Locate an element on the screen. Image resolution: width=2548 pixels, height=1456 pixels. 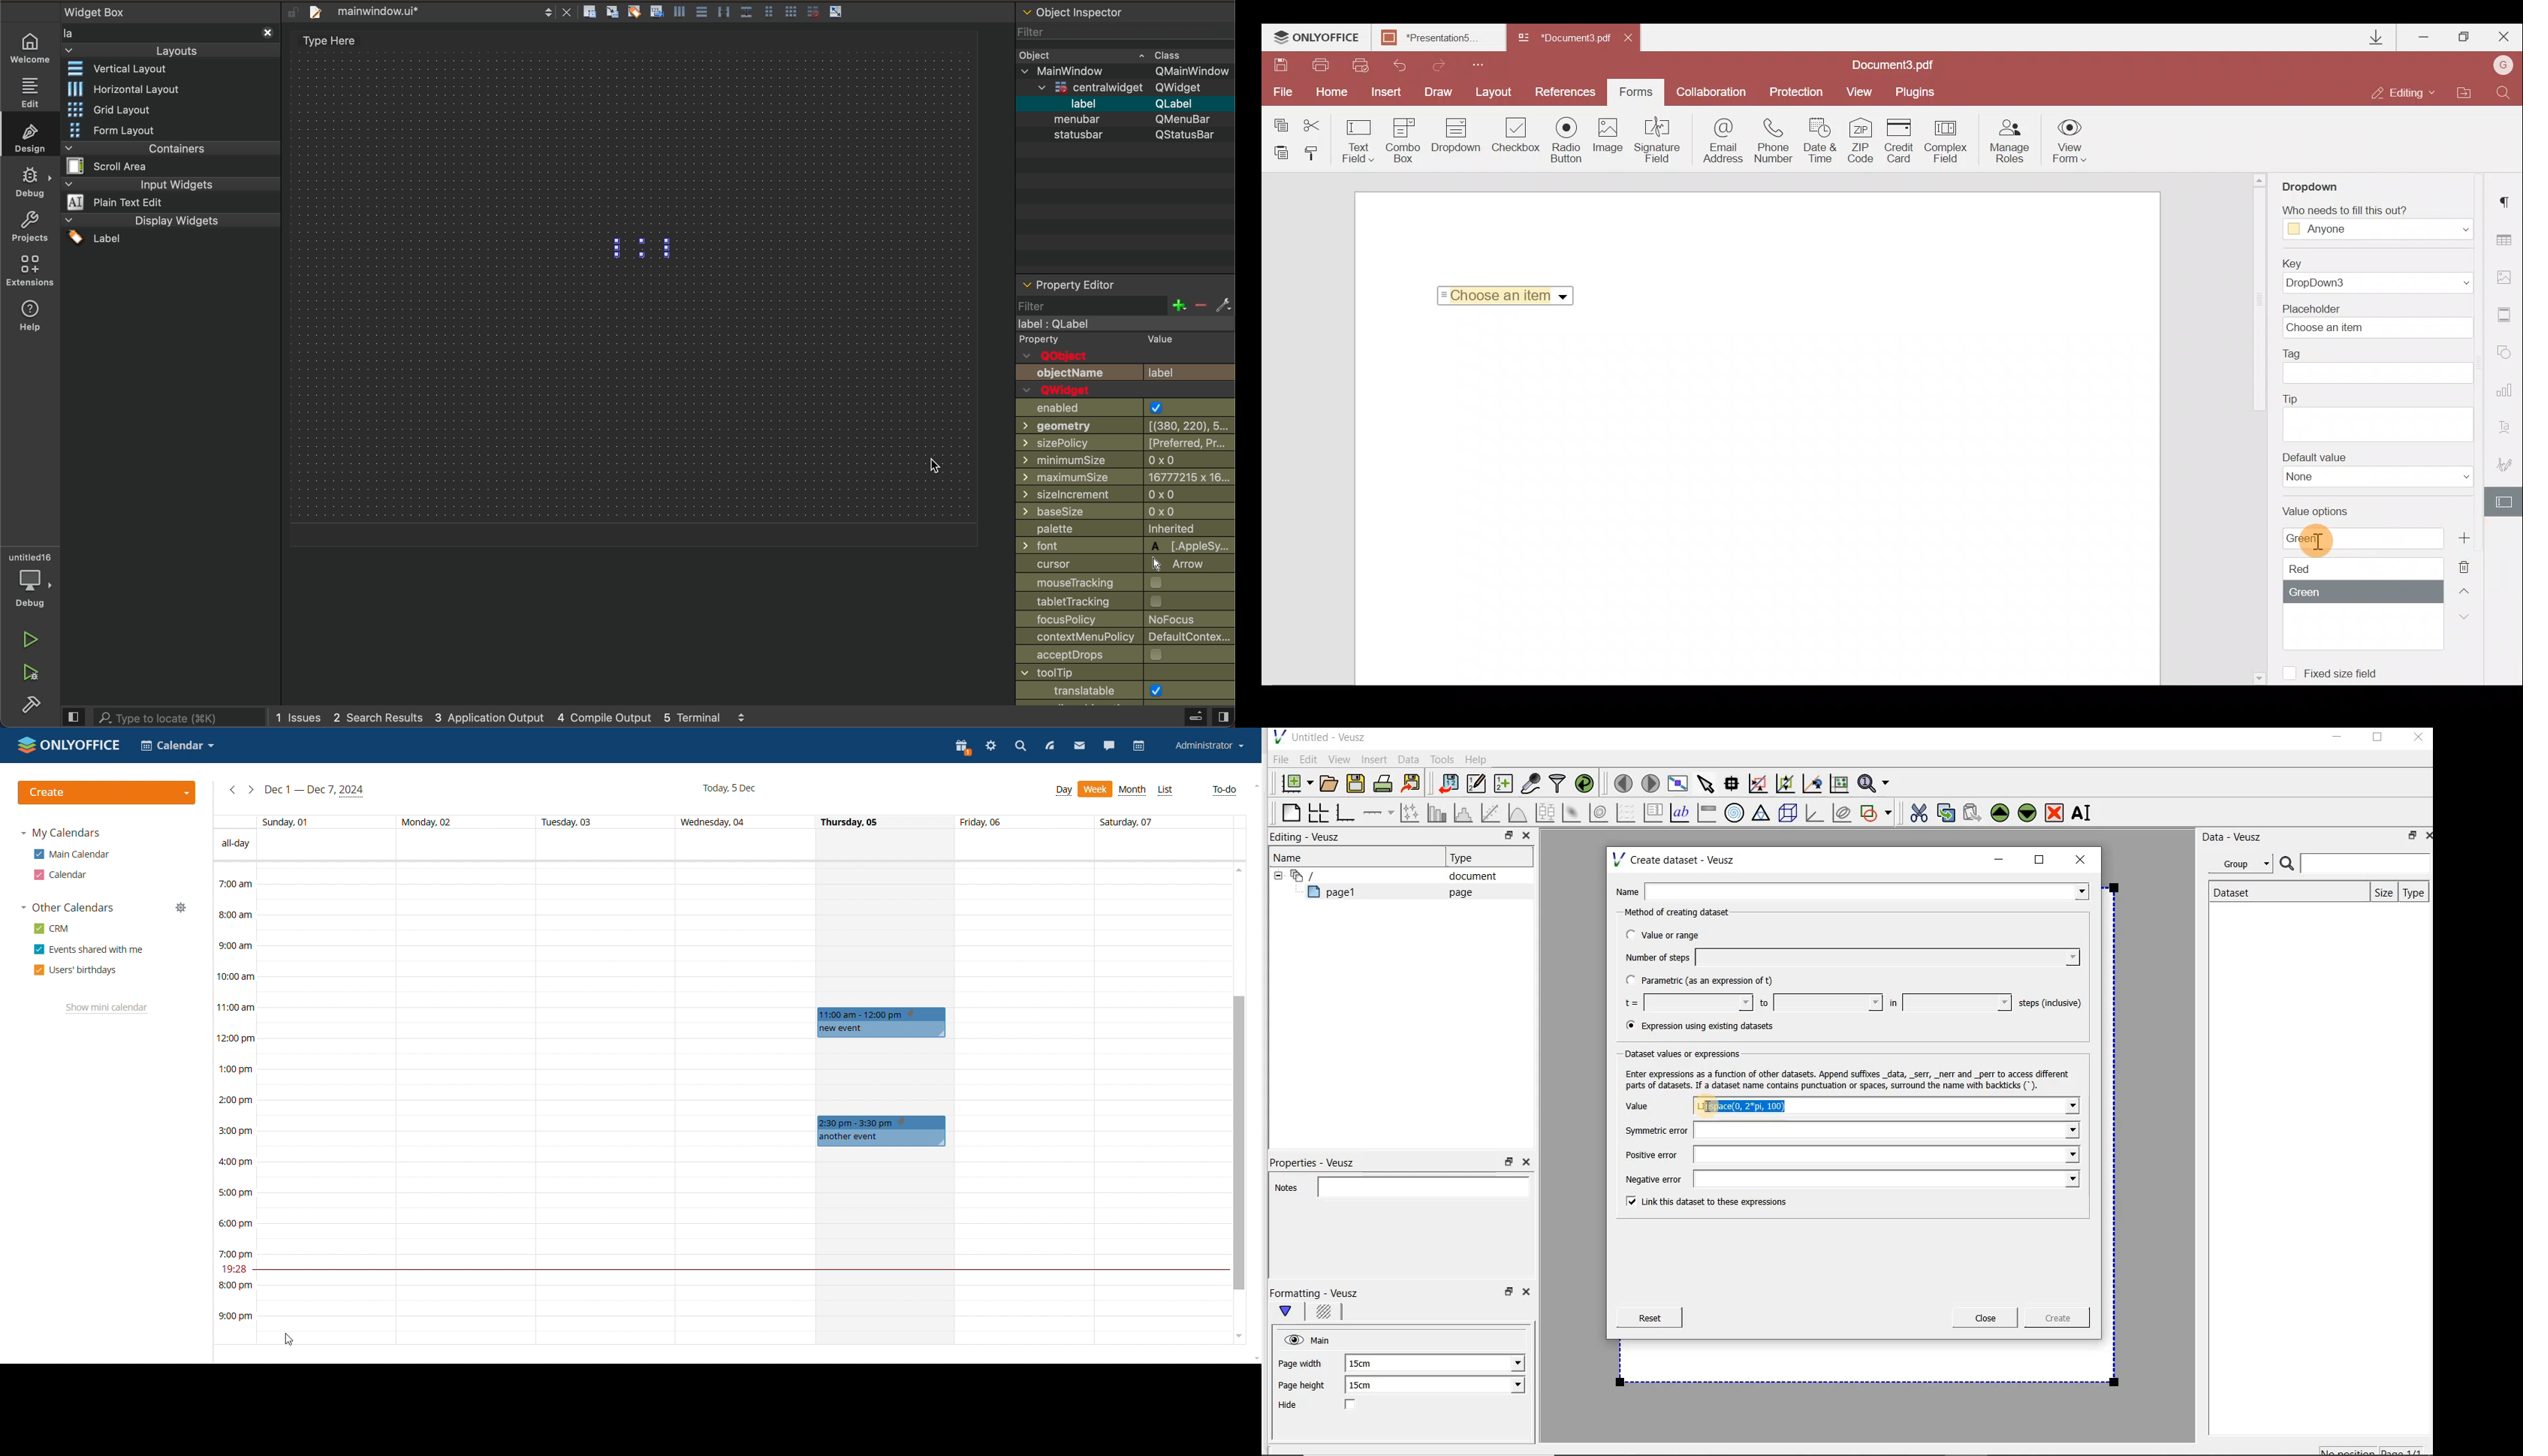
Paste is located at coordinates (1280, 154).